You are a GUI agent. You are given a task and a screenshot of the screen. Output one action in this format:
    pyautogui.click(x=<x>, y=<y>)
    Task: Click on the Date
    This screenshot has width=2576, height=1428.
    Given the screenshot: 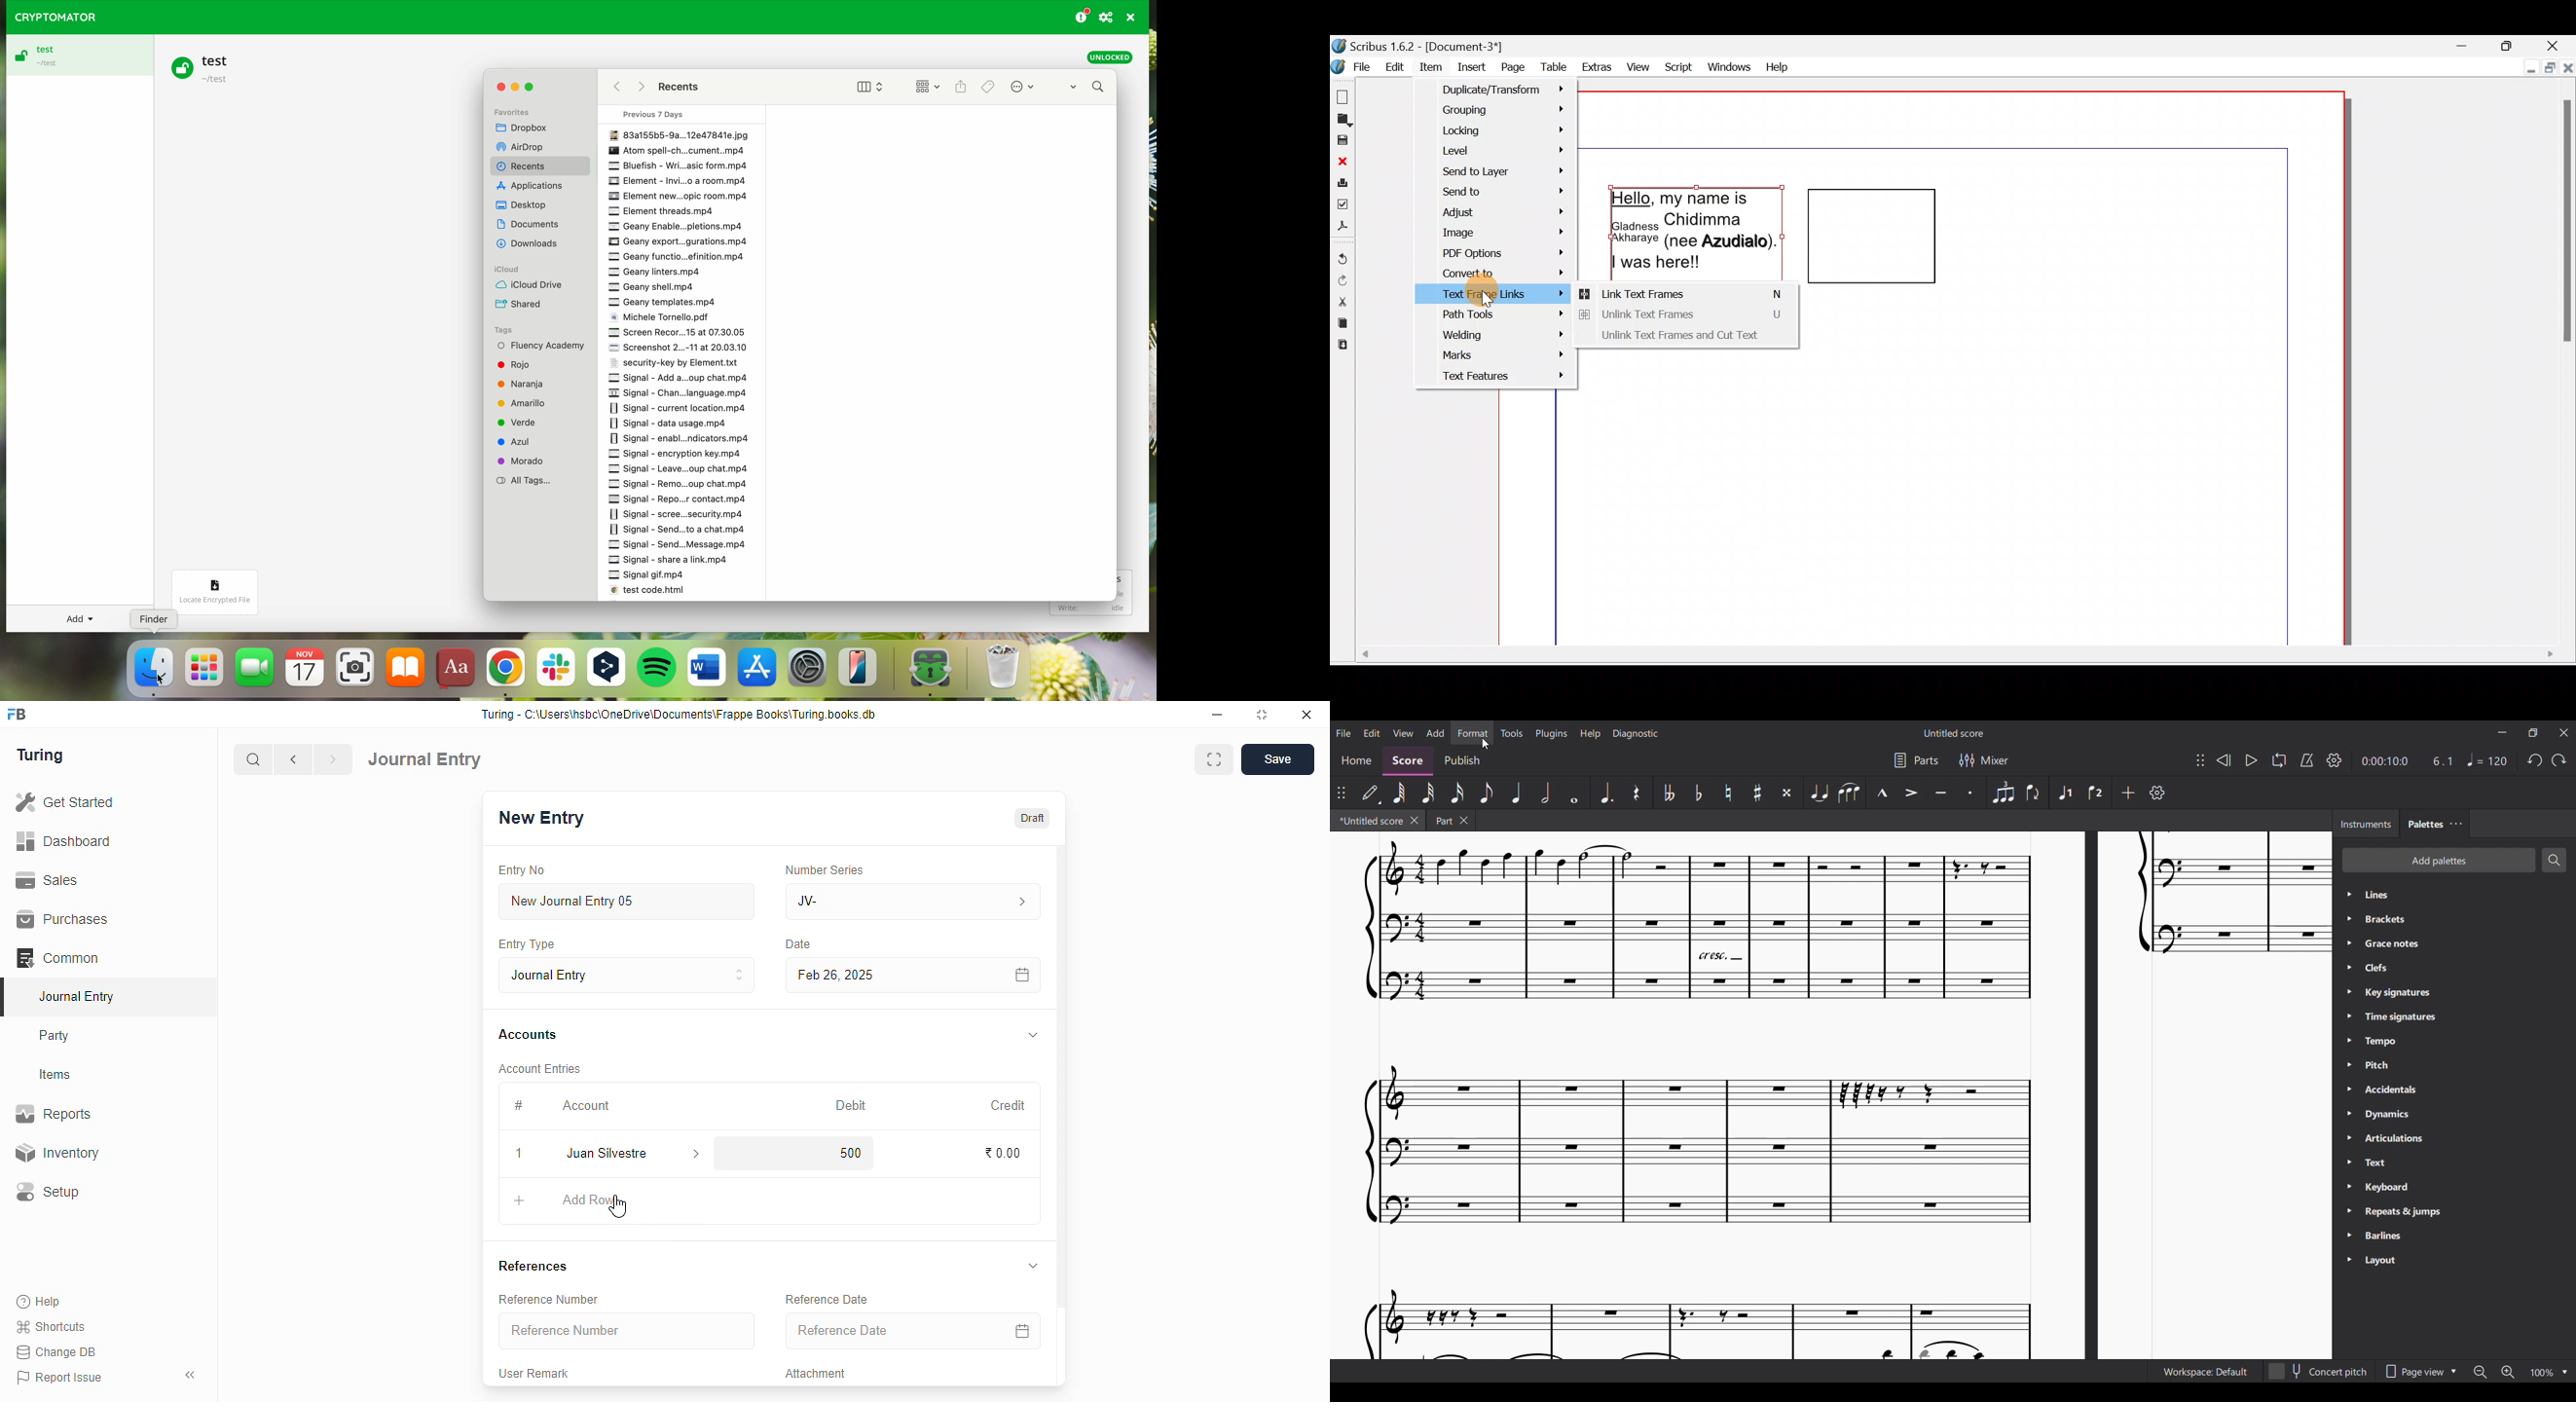 What is the action you would take?
    pyautogui.click(x=799, y=944)
    